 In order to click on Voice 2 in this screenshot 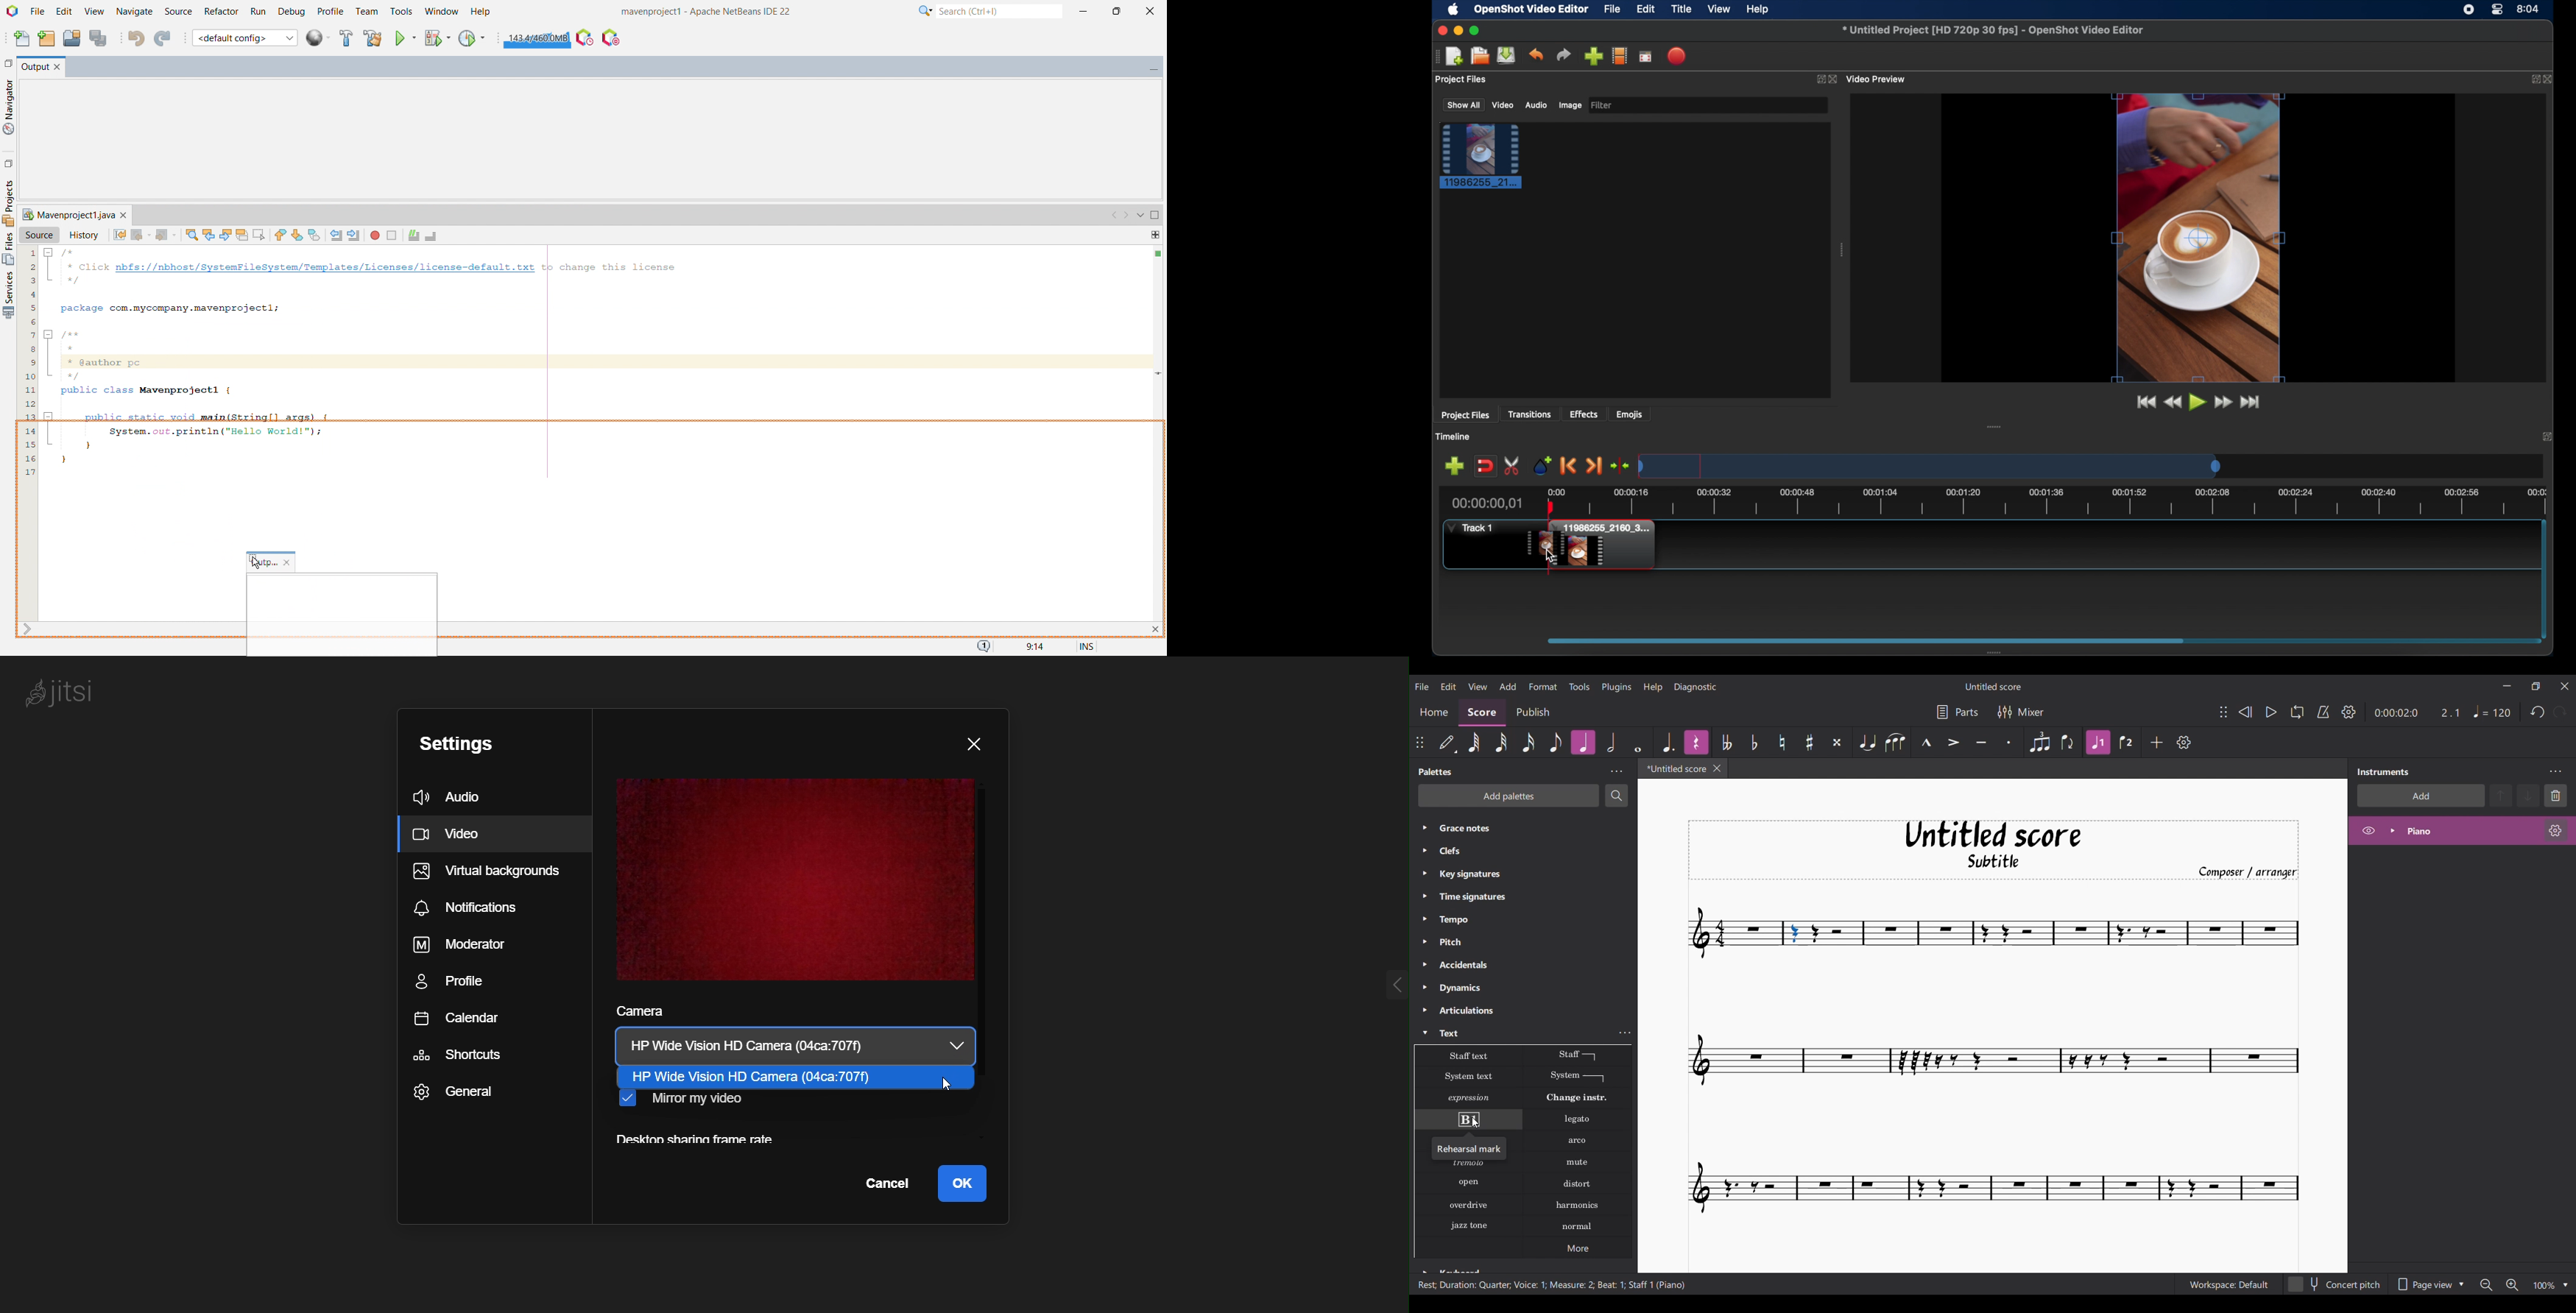, I will do `click(2126, 742)`.